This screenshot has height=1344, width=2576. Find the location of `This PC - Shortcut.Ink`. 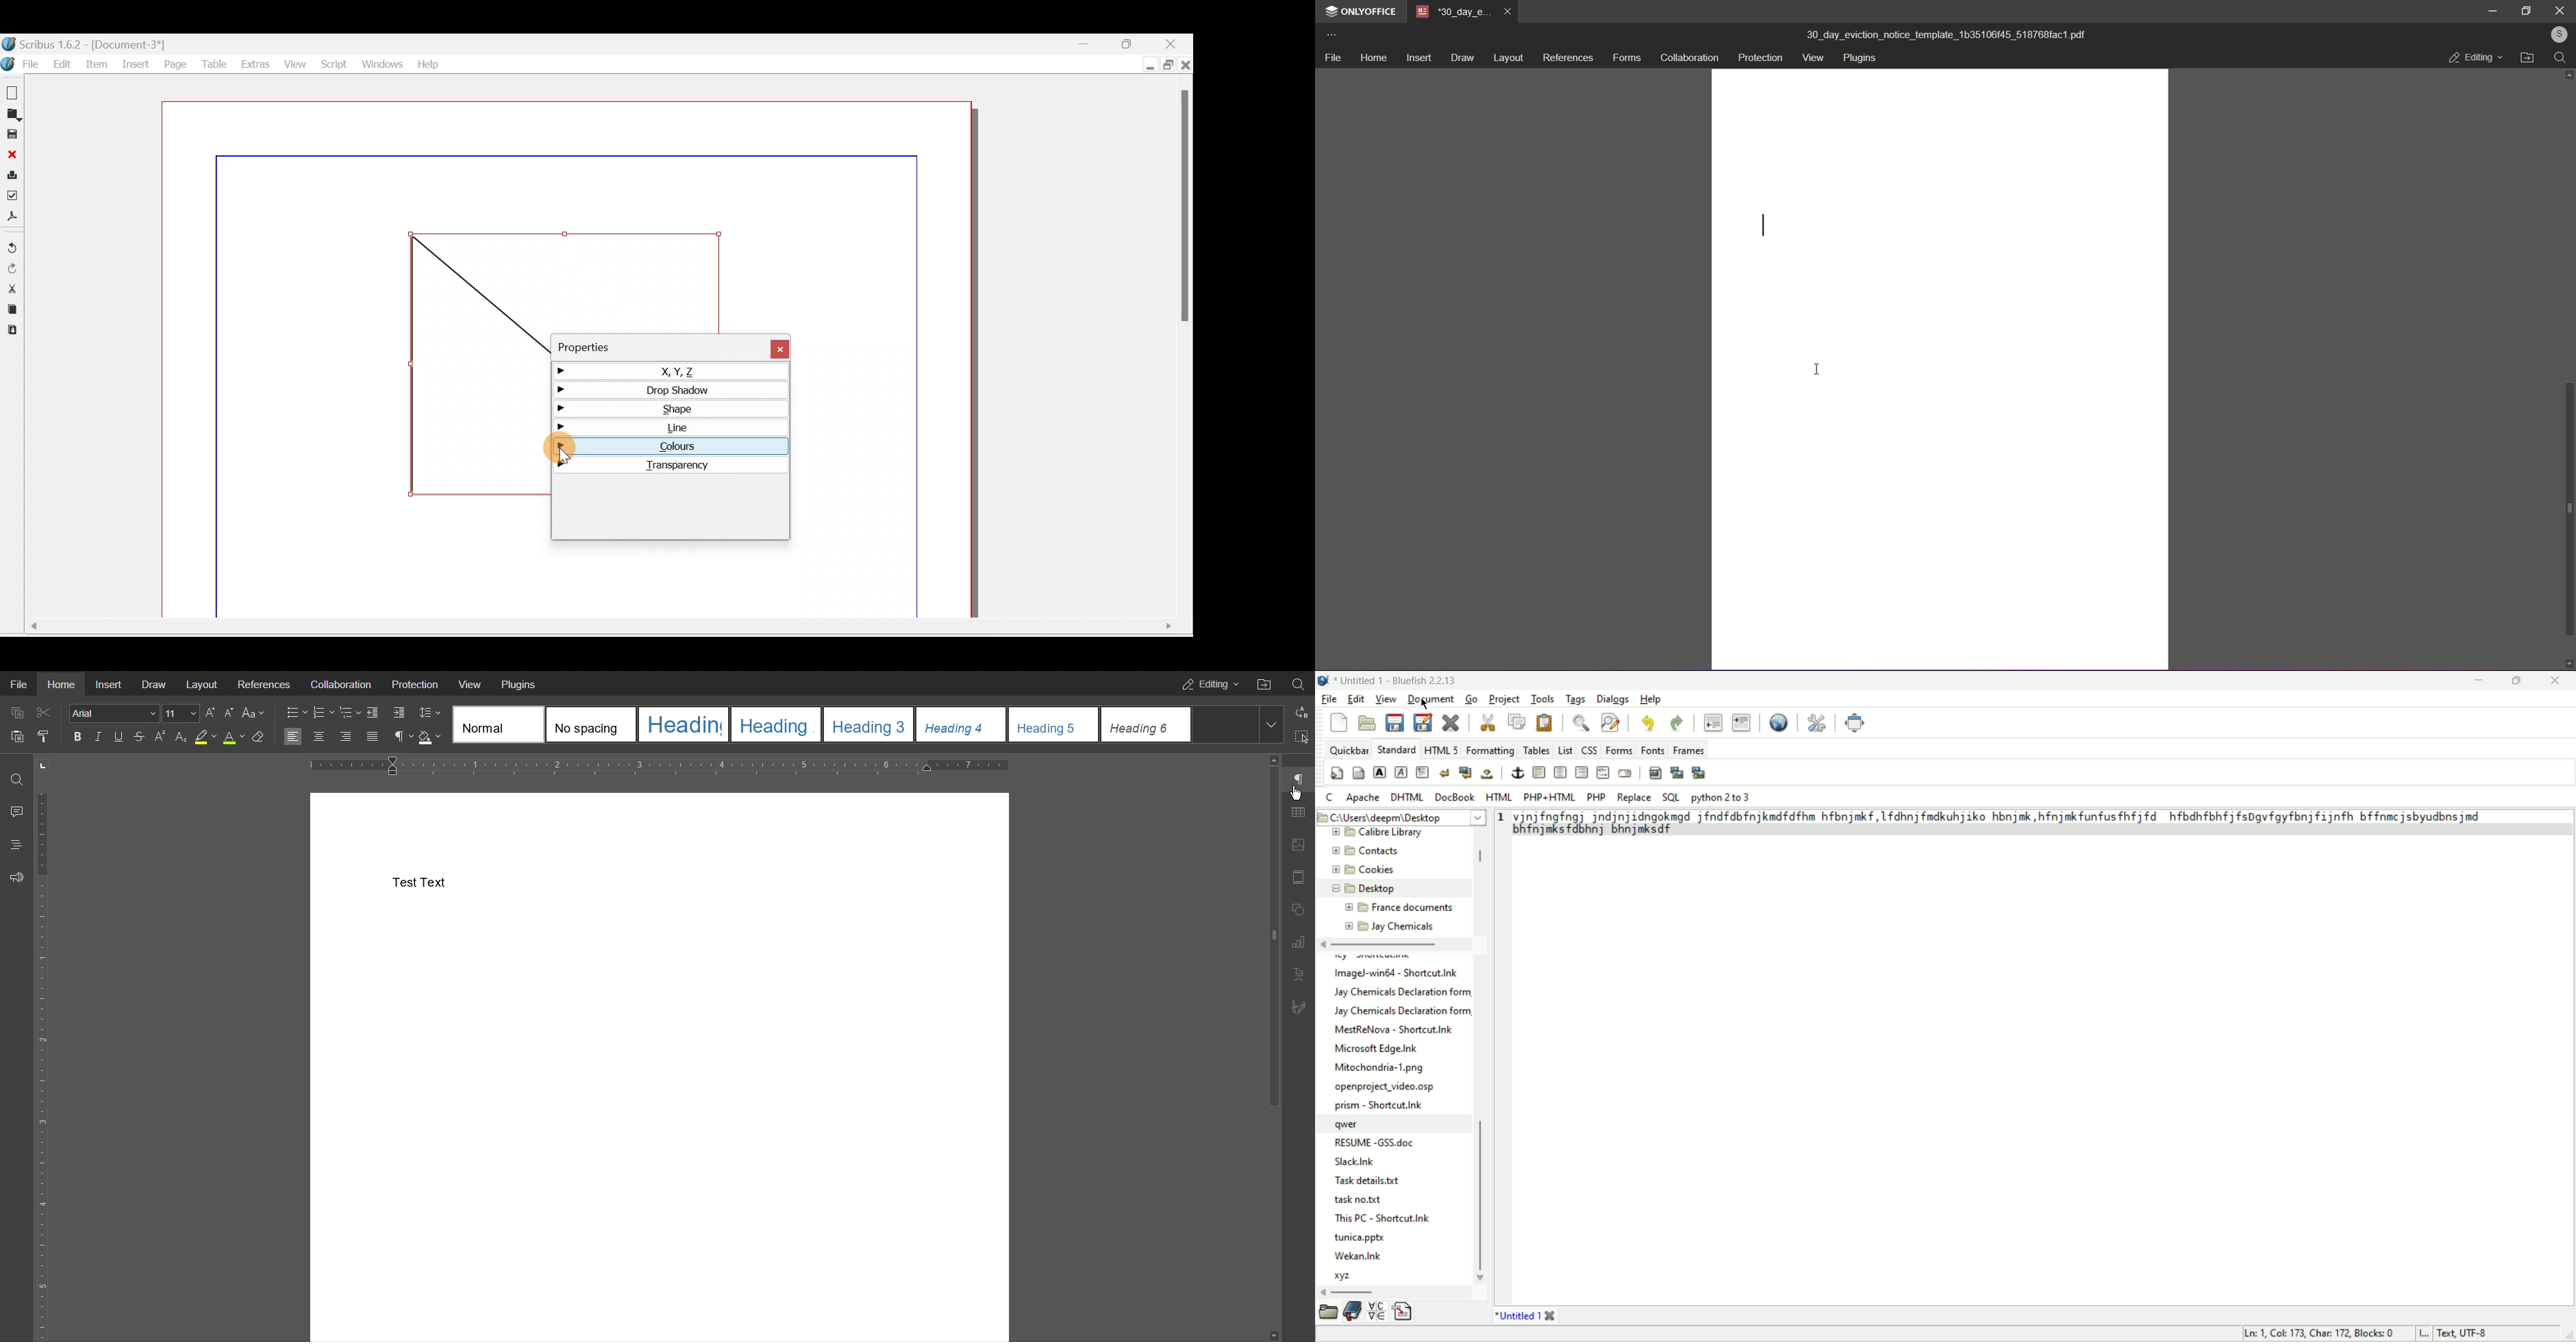

This PC - Shortcut.Ink is located at coordinates (1384, 1218).